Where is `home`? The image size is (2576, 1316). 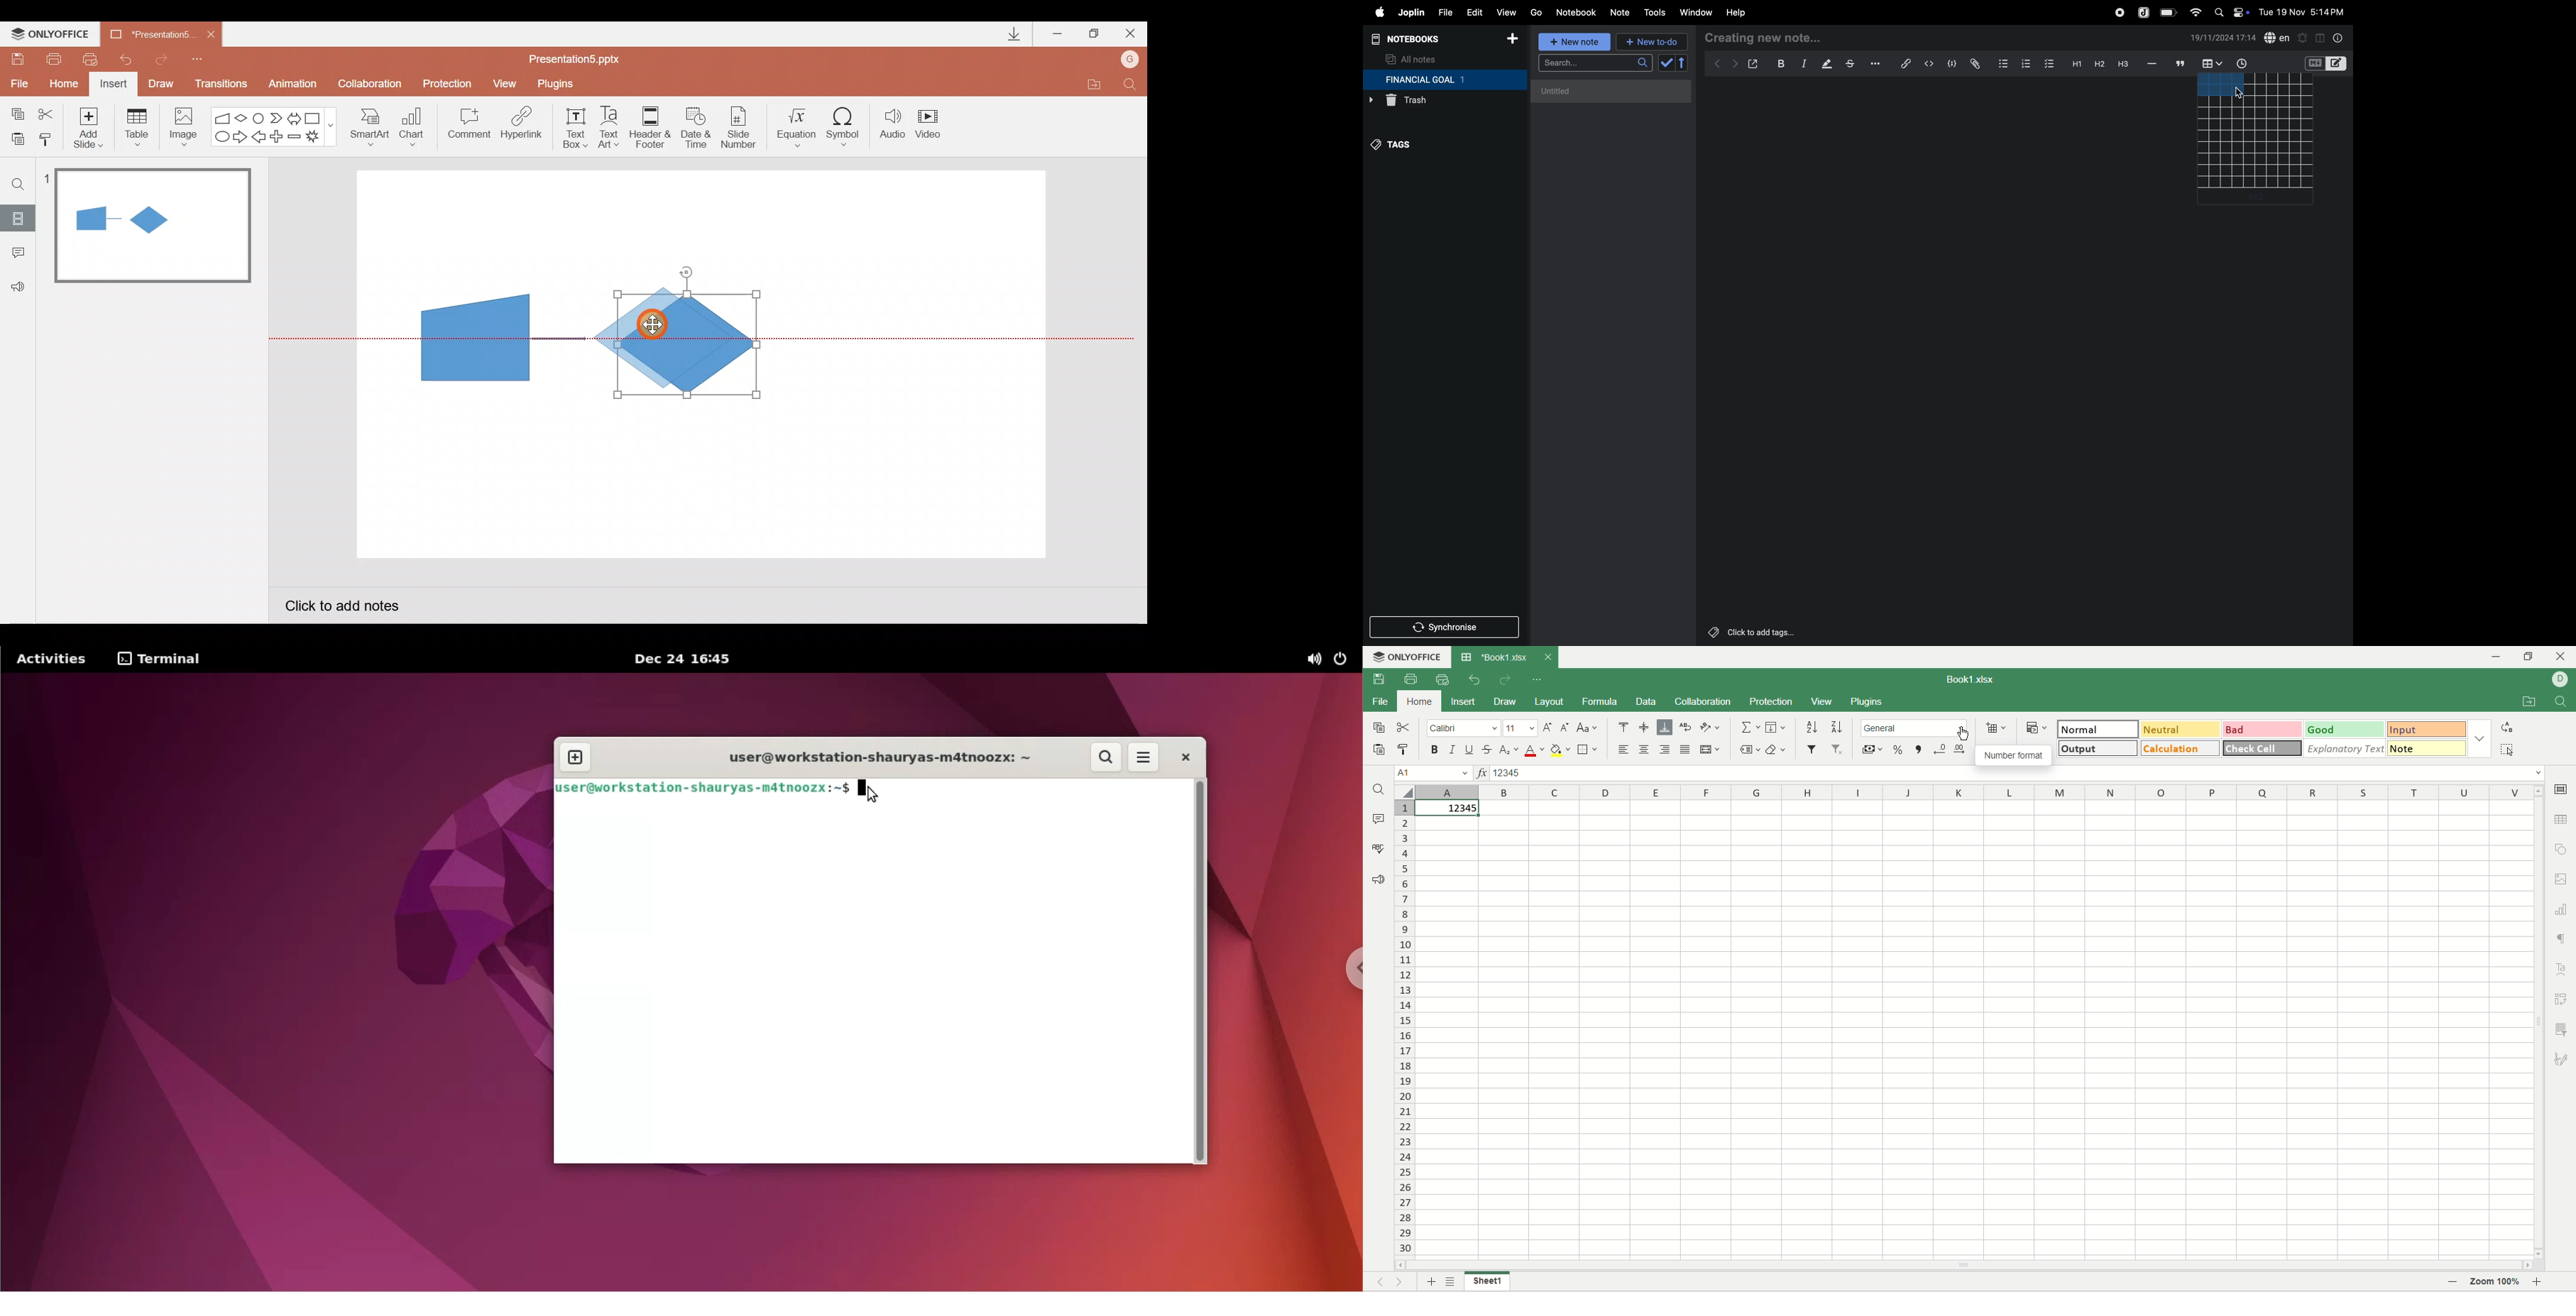
home is located at coordinates (1418, 702).